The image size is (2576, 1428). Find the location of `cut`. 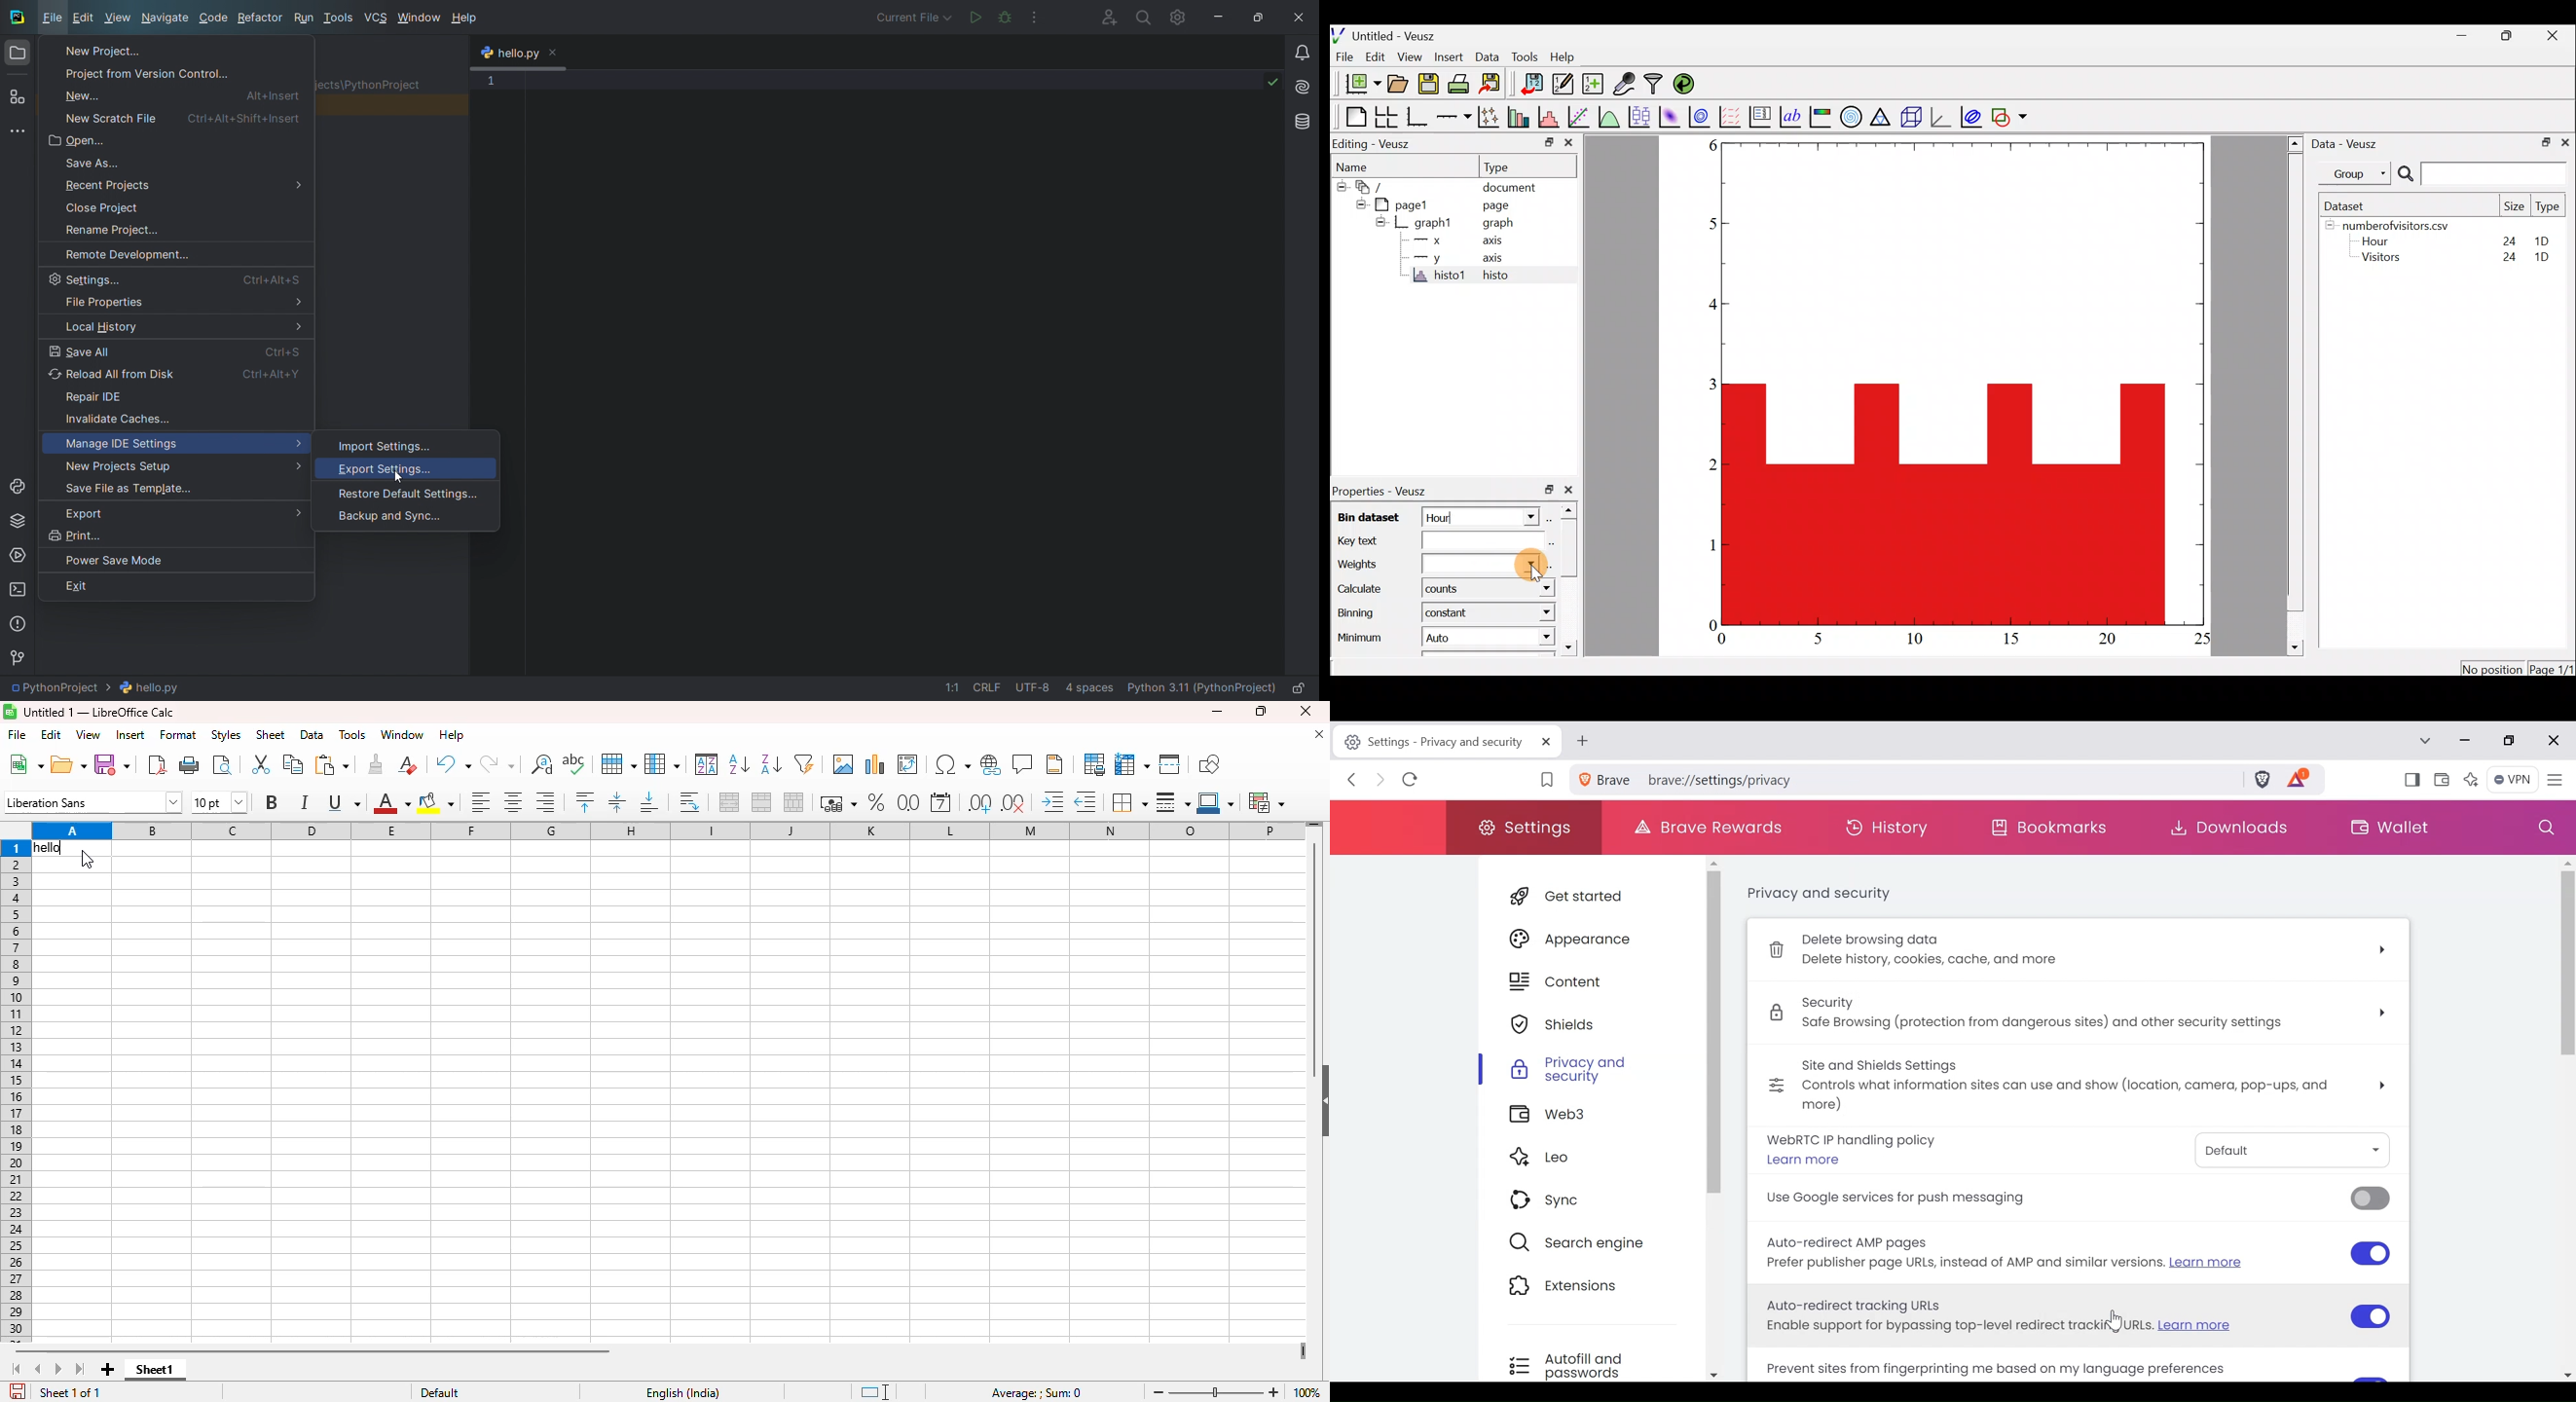

cut is located at coordinates (260, 764).